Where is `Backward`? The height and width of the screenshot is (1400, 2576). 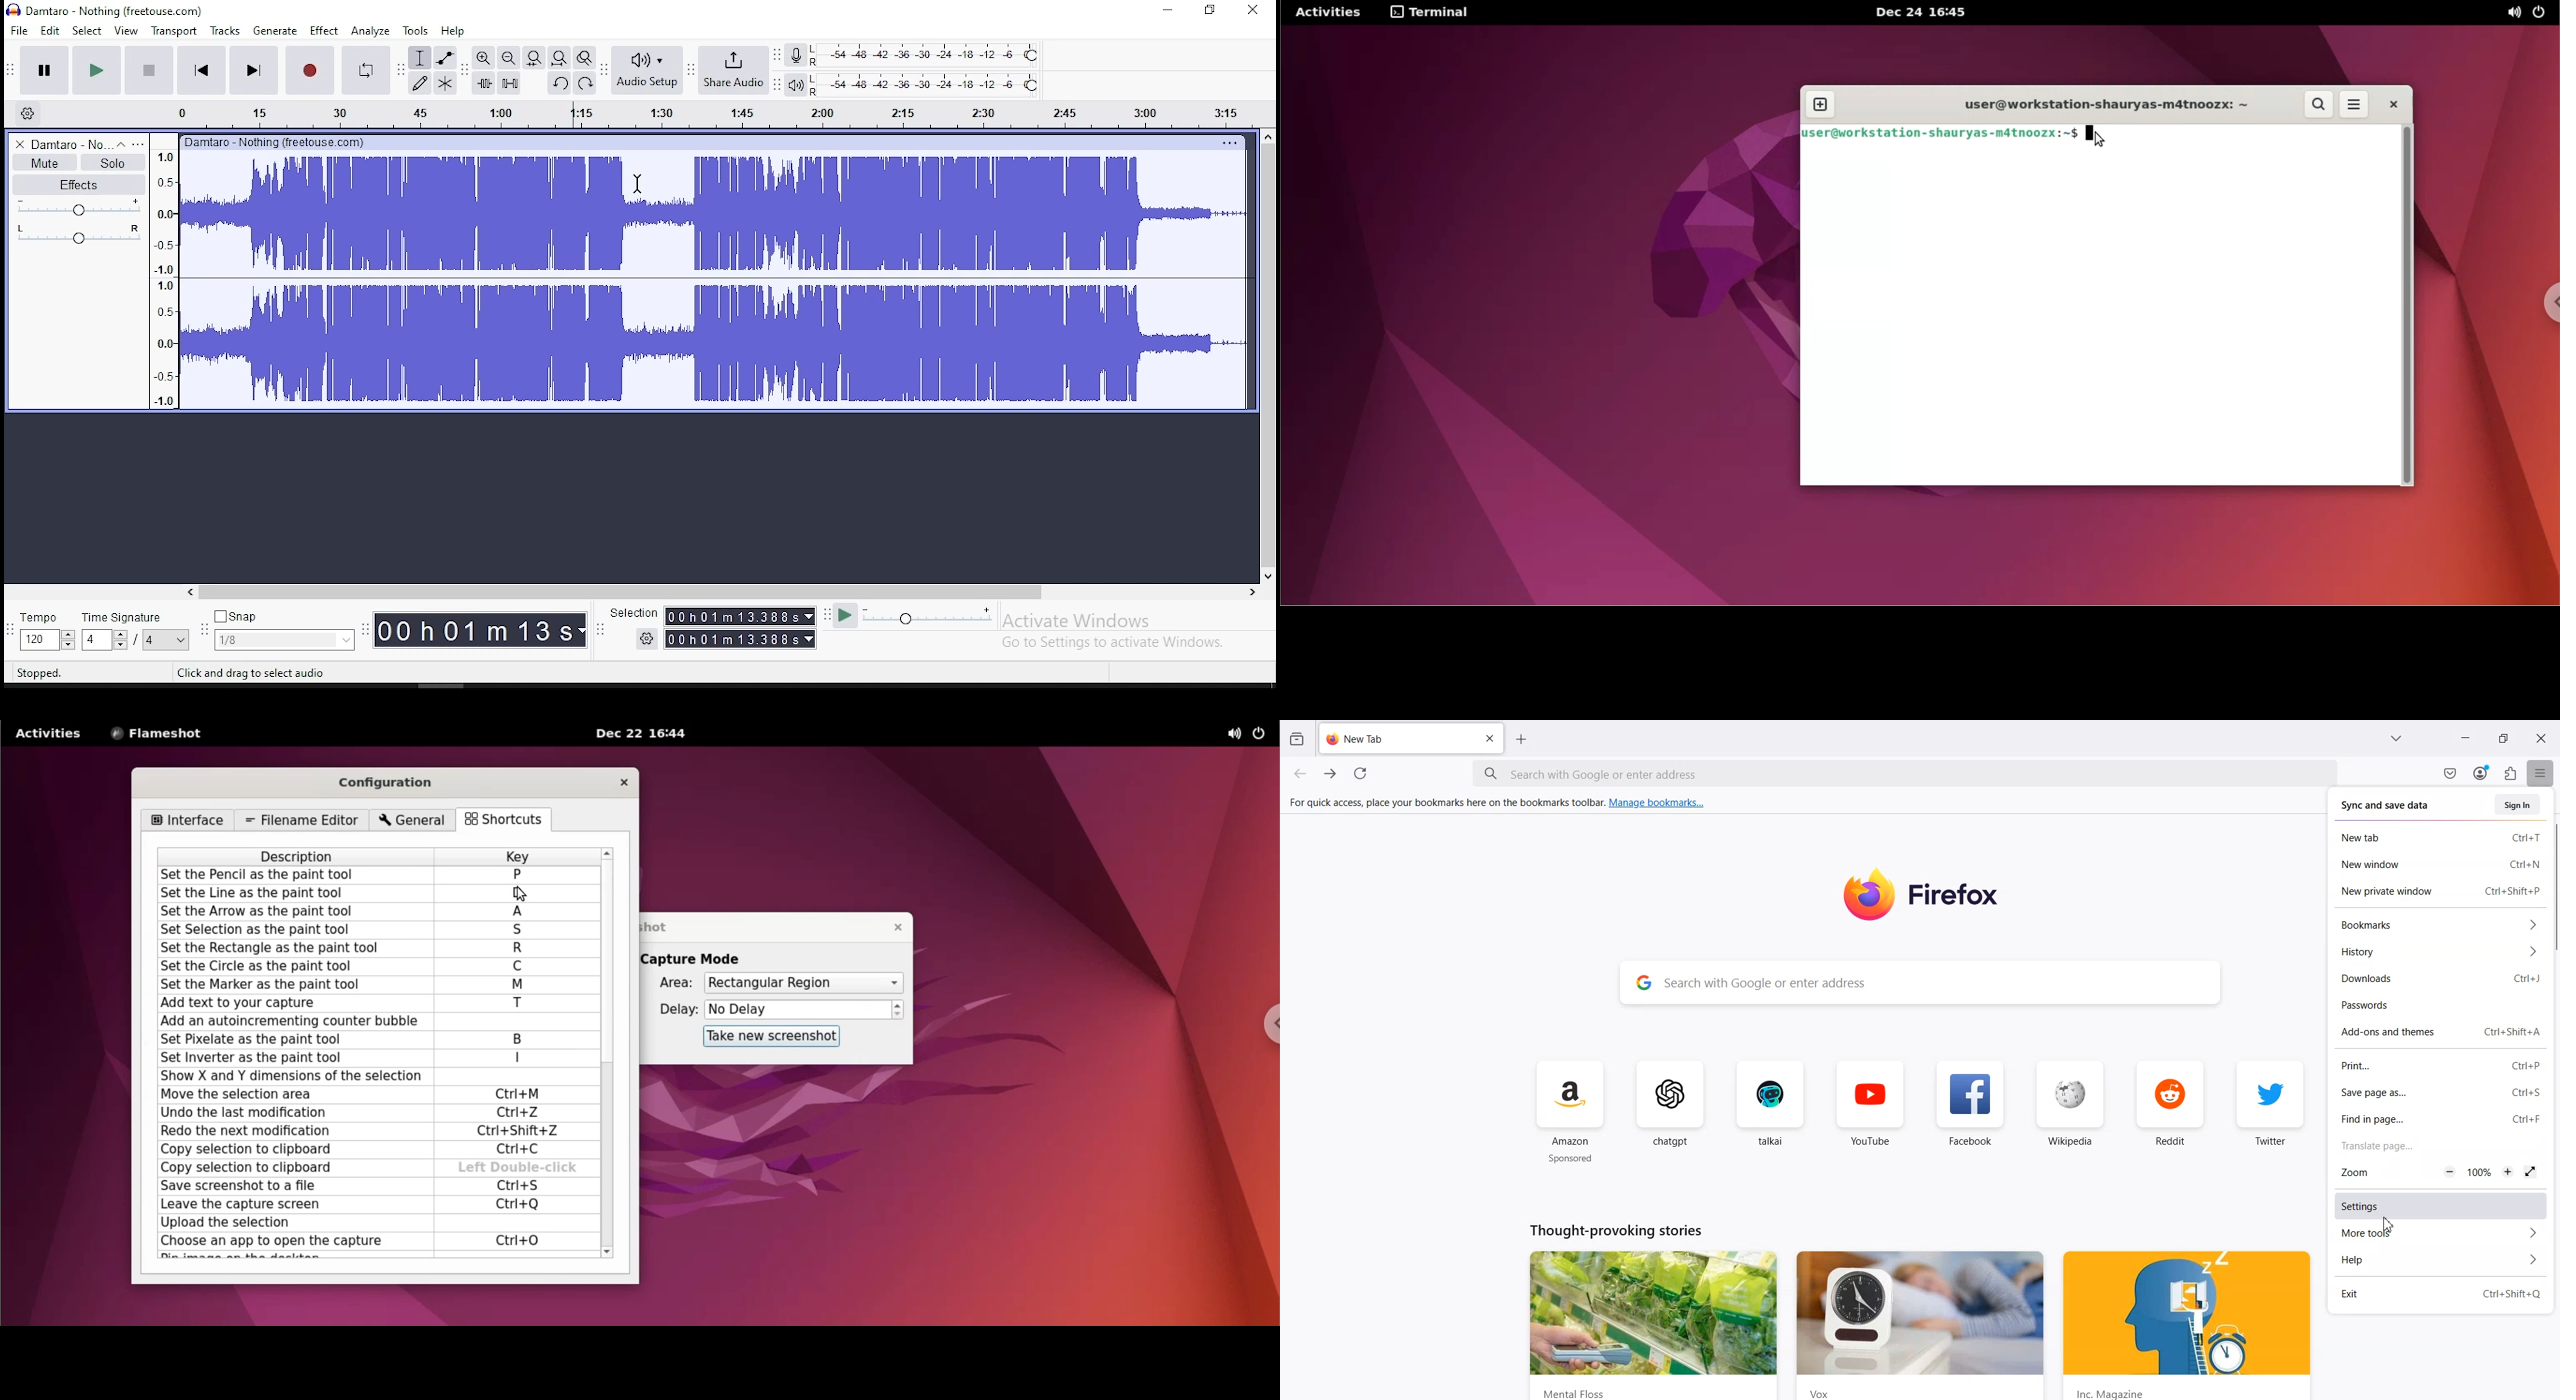 Backward is located at coordinates (1301, 774).